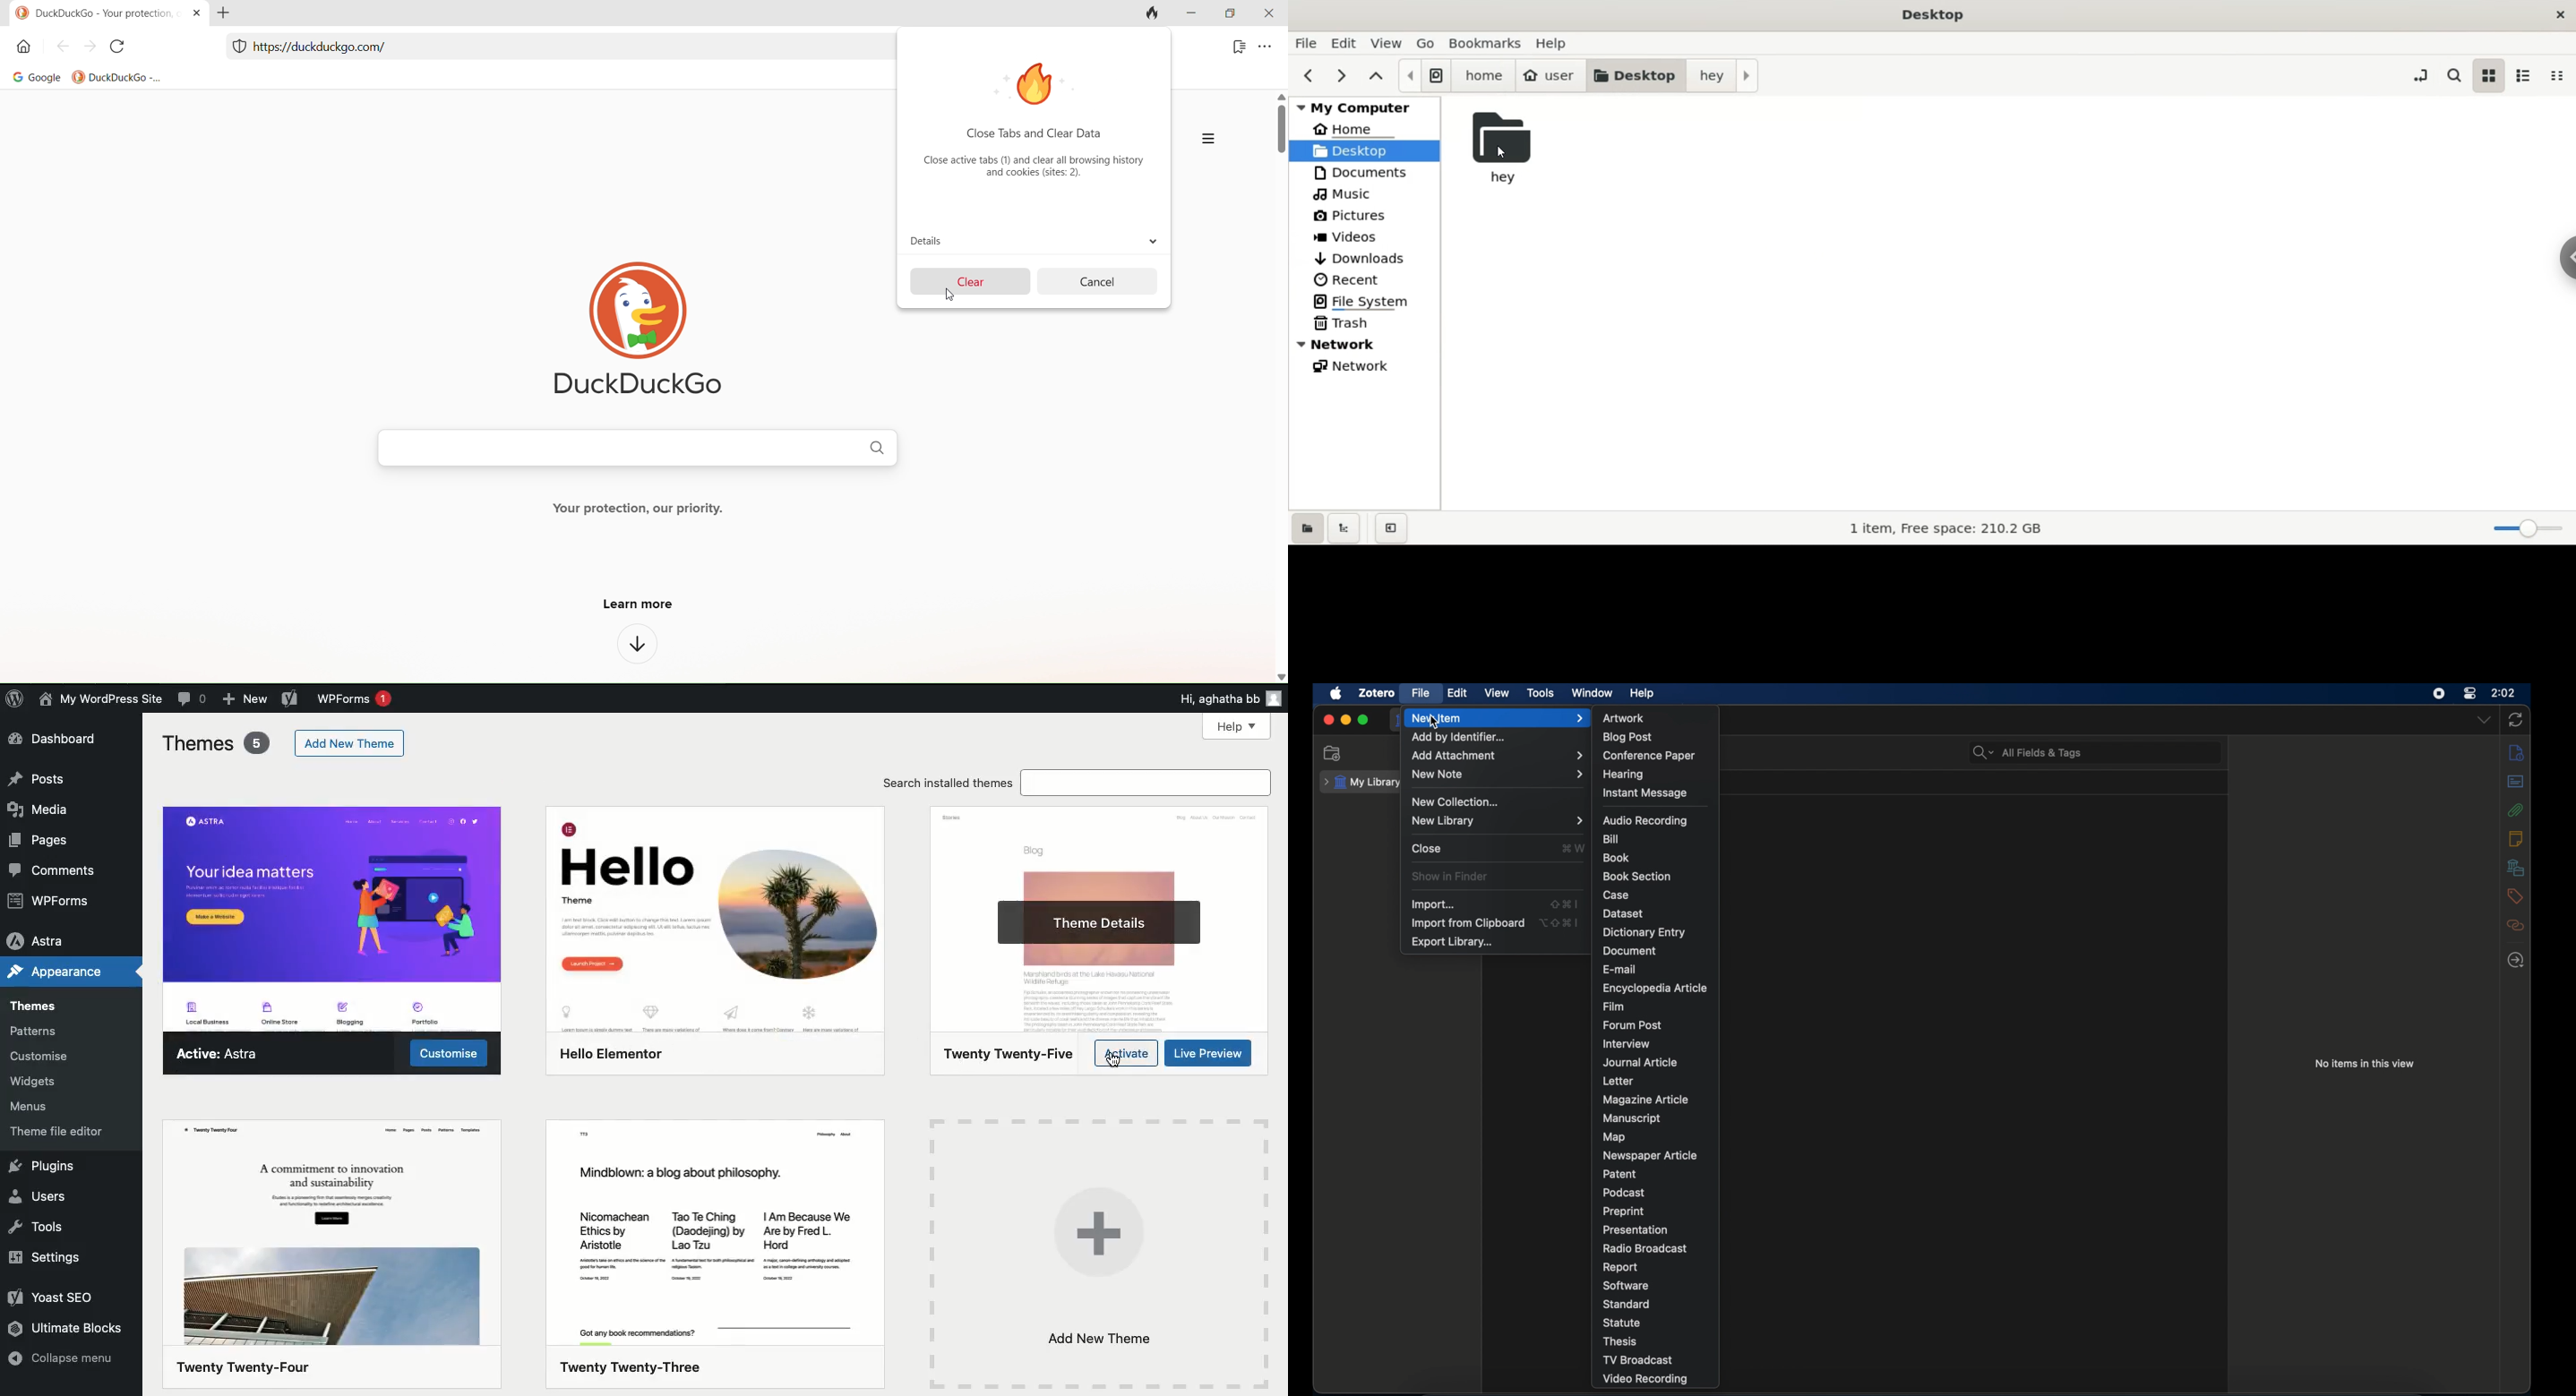  I want to click on info, so click(2517, 752).